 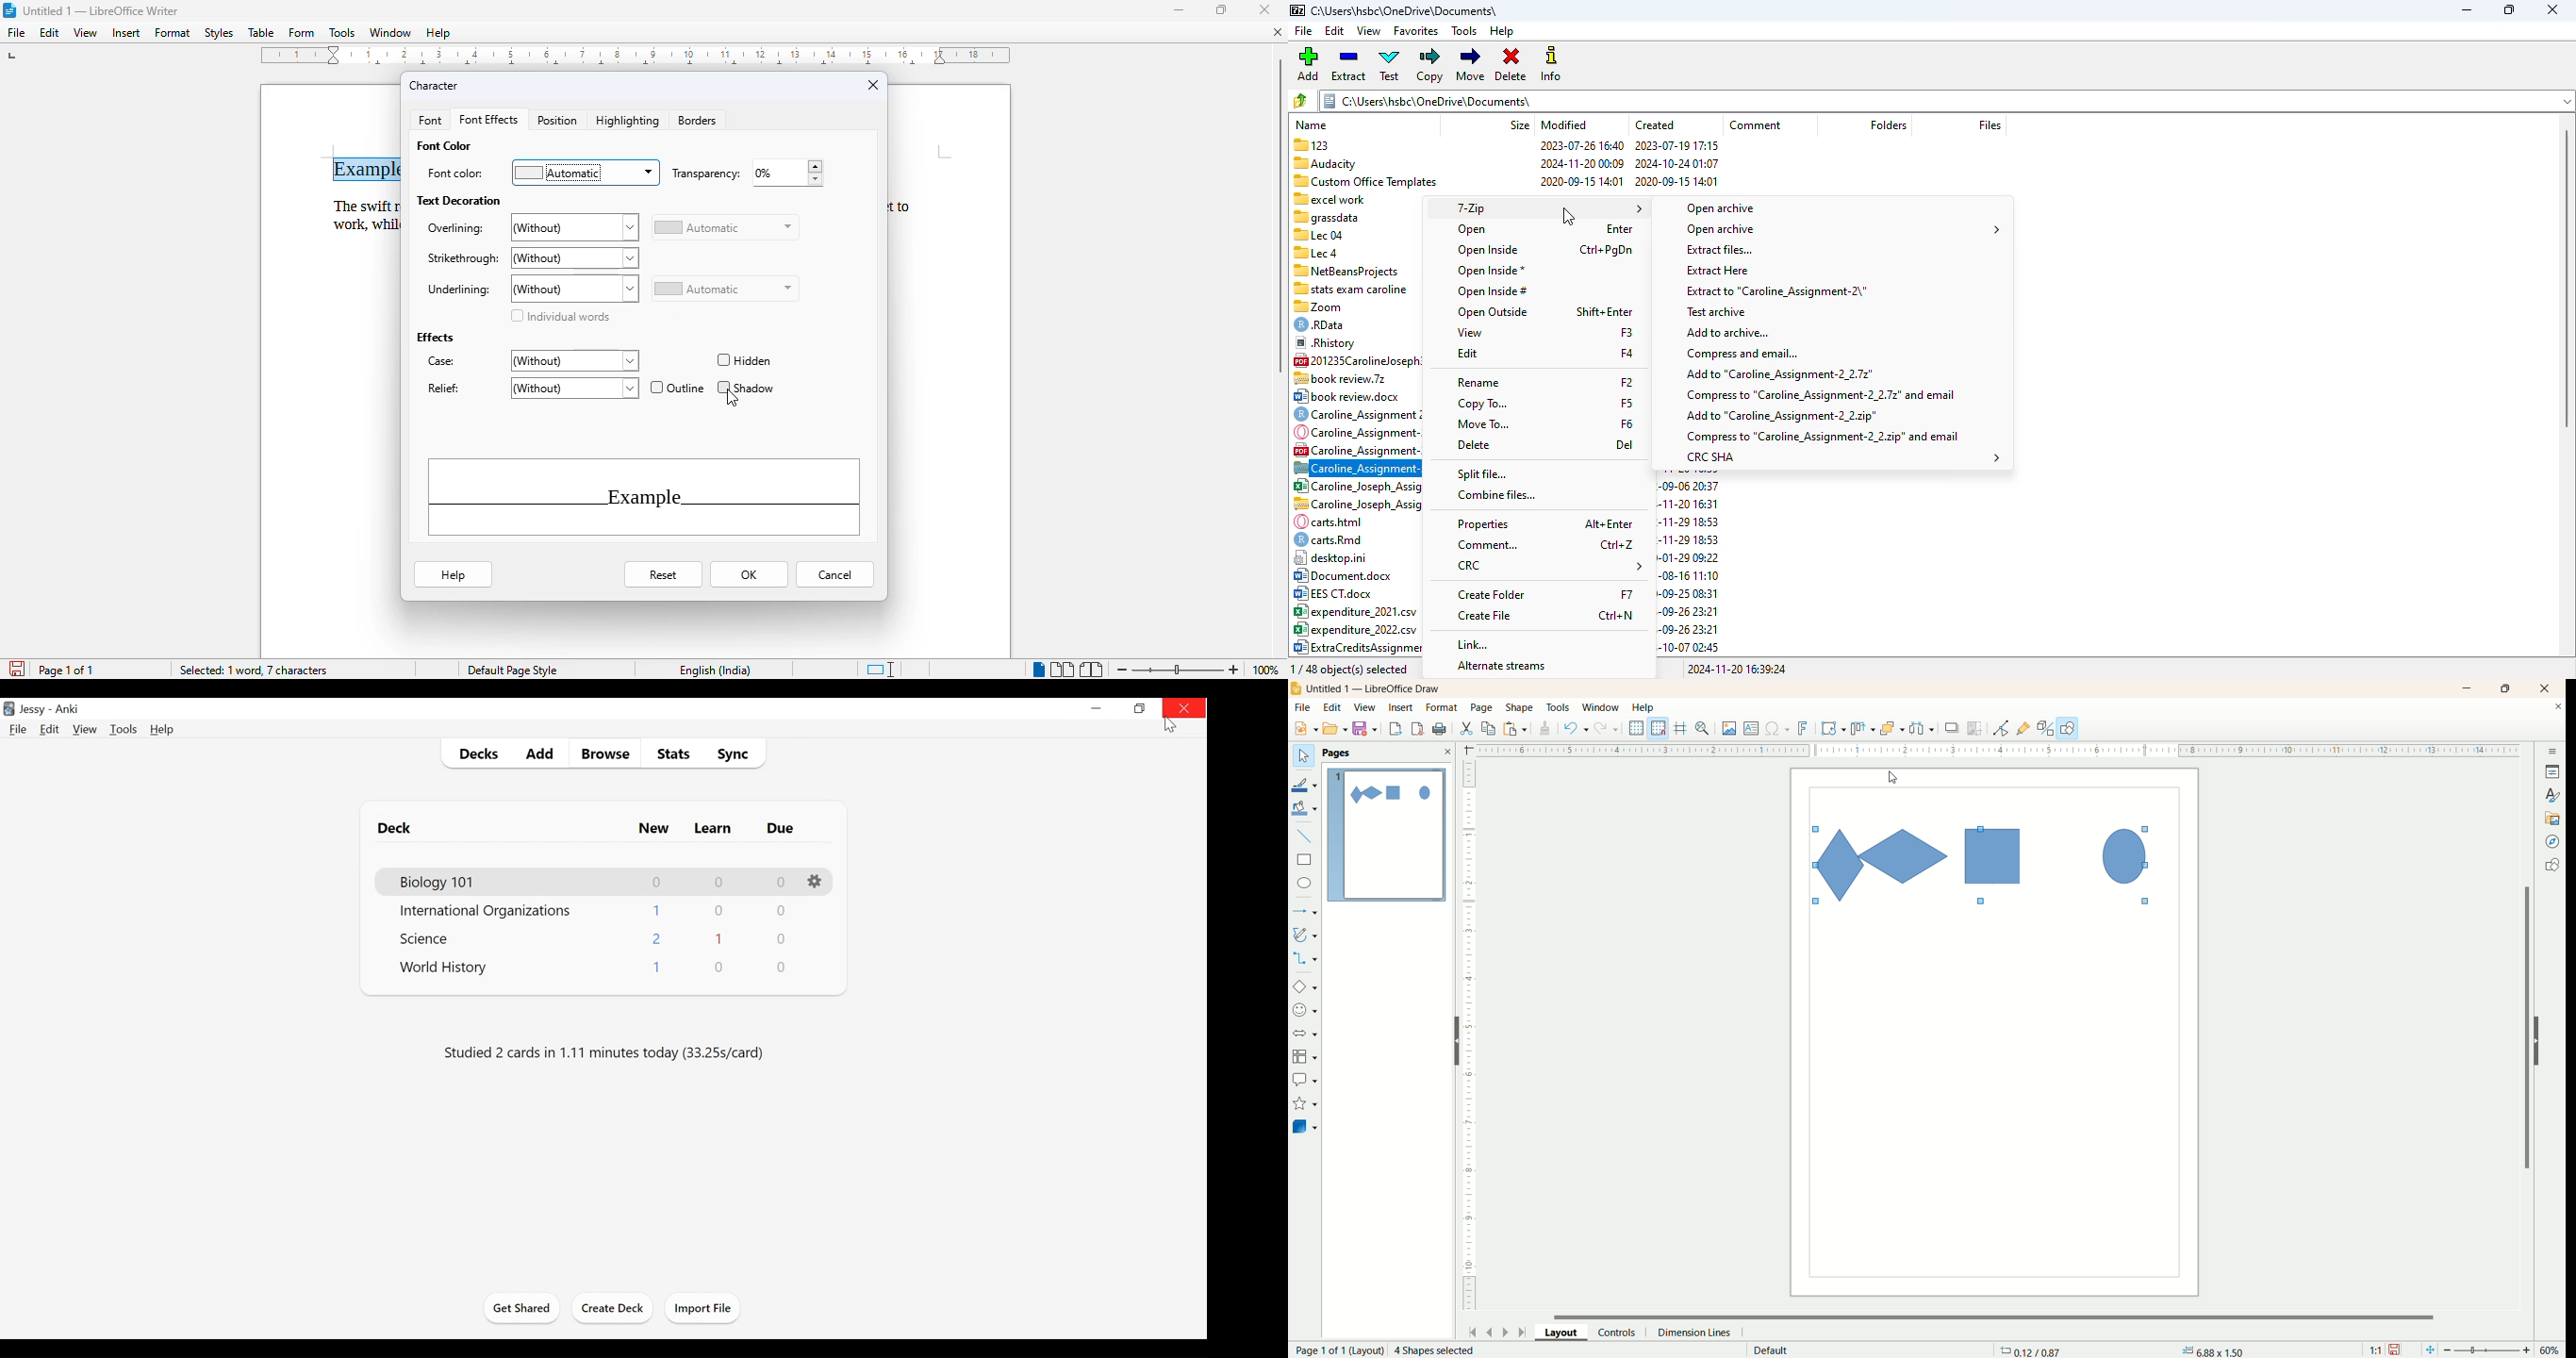 What do you see at coordinates (2558, 709) in the screenshot?
I see `close` at bounding box center [2558, 709].